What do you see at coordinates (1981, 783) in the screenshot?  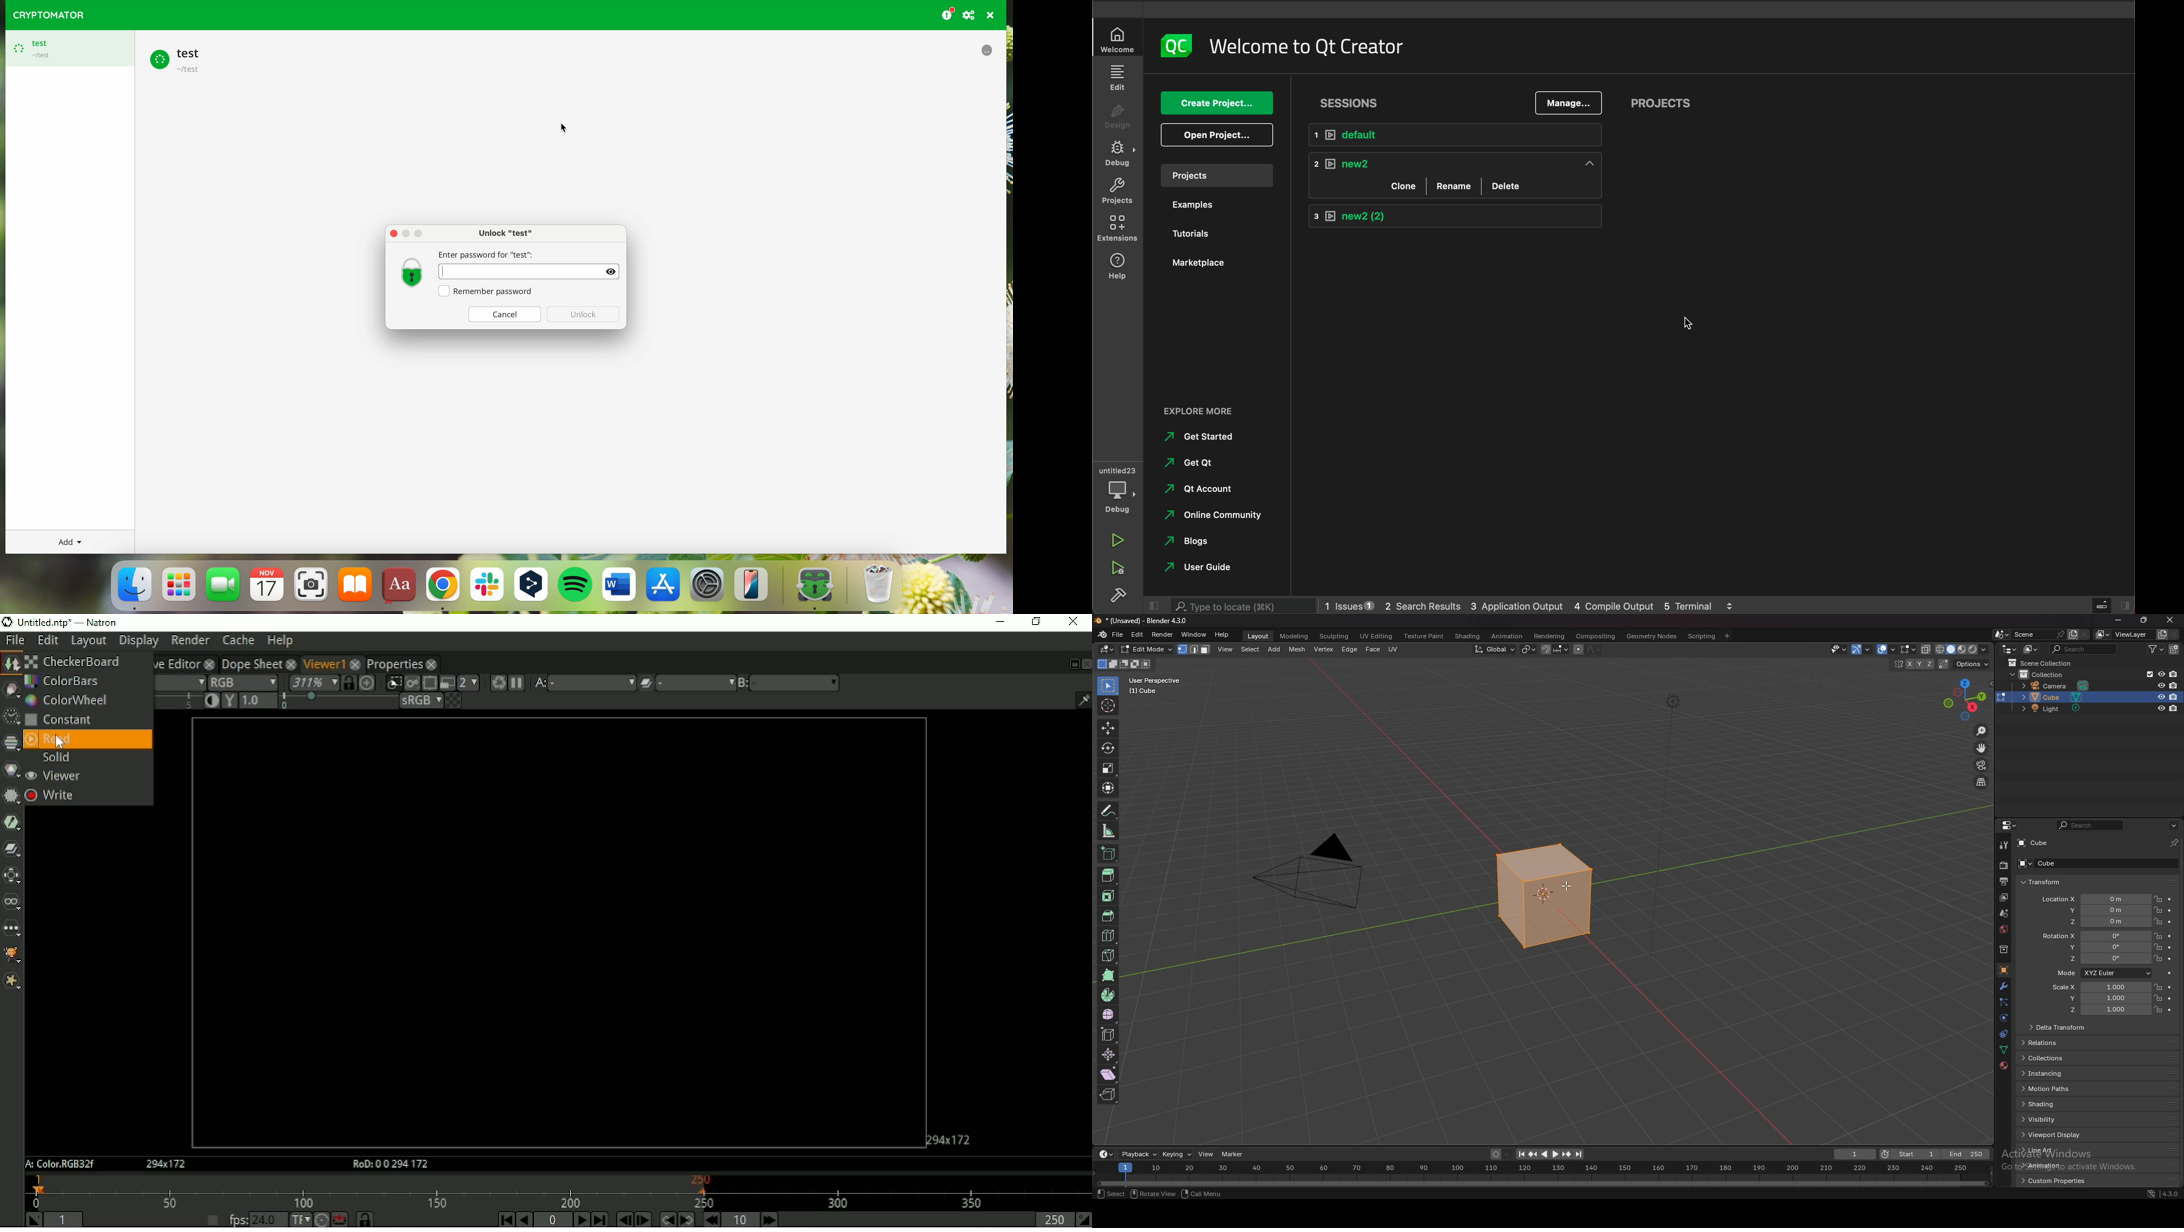 I see `switch to perspective/orthographic` at bounding box center [1981, 783].